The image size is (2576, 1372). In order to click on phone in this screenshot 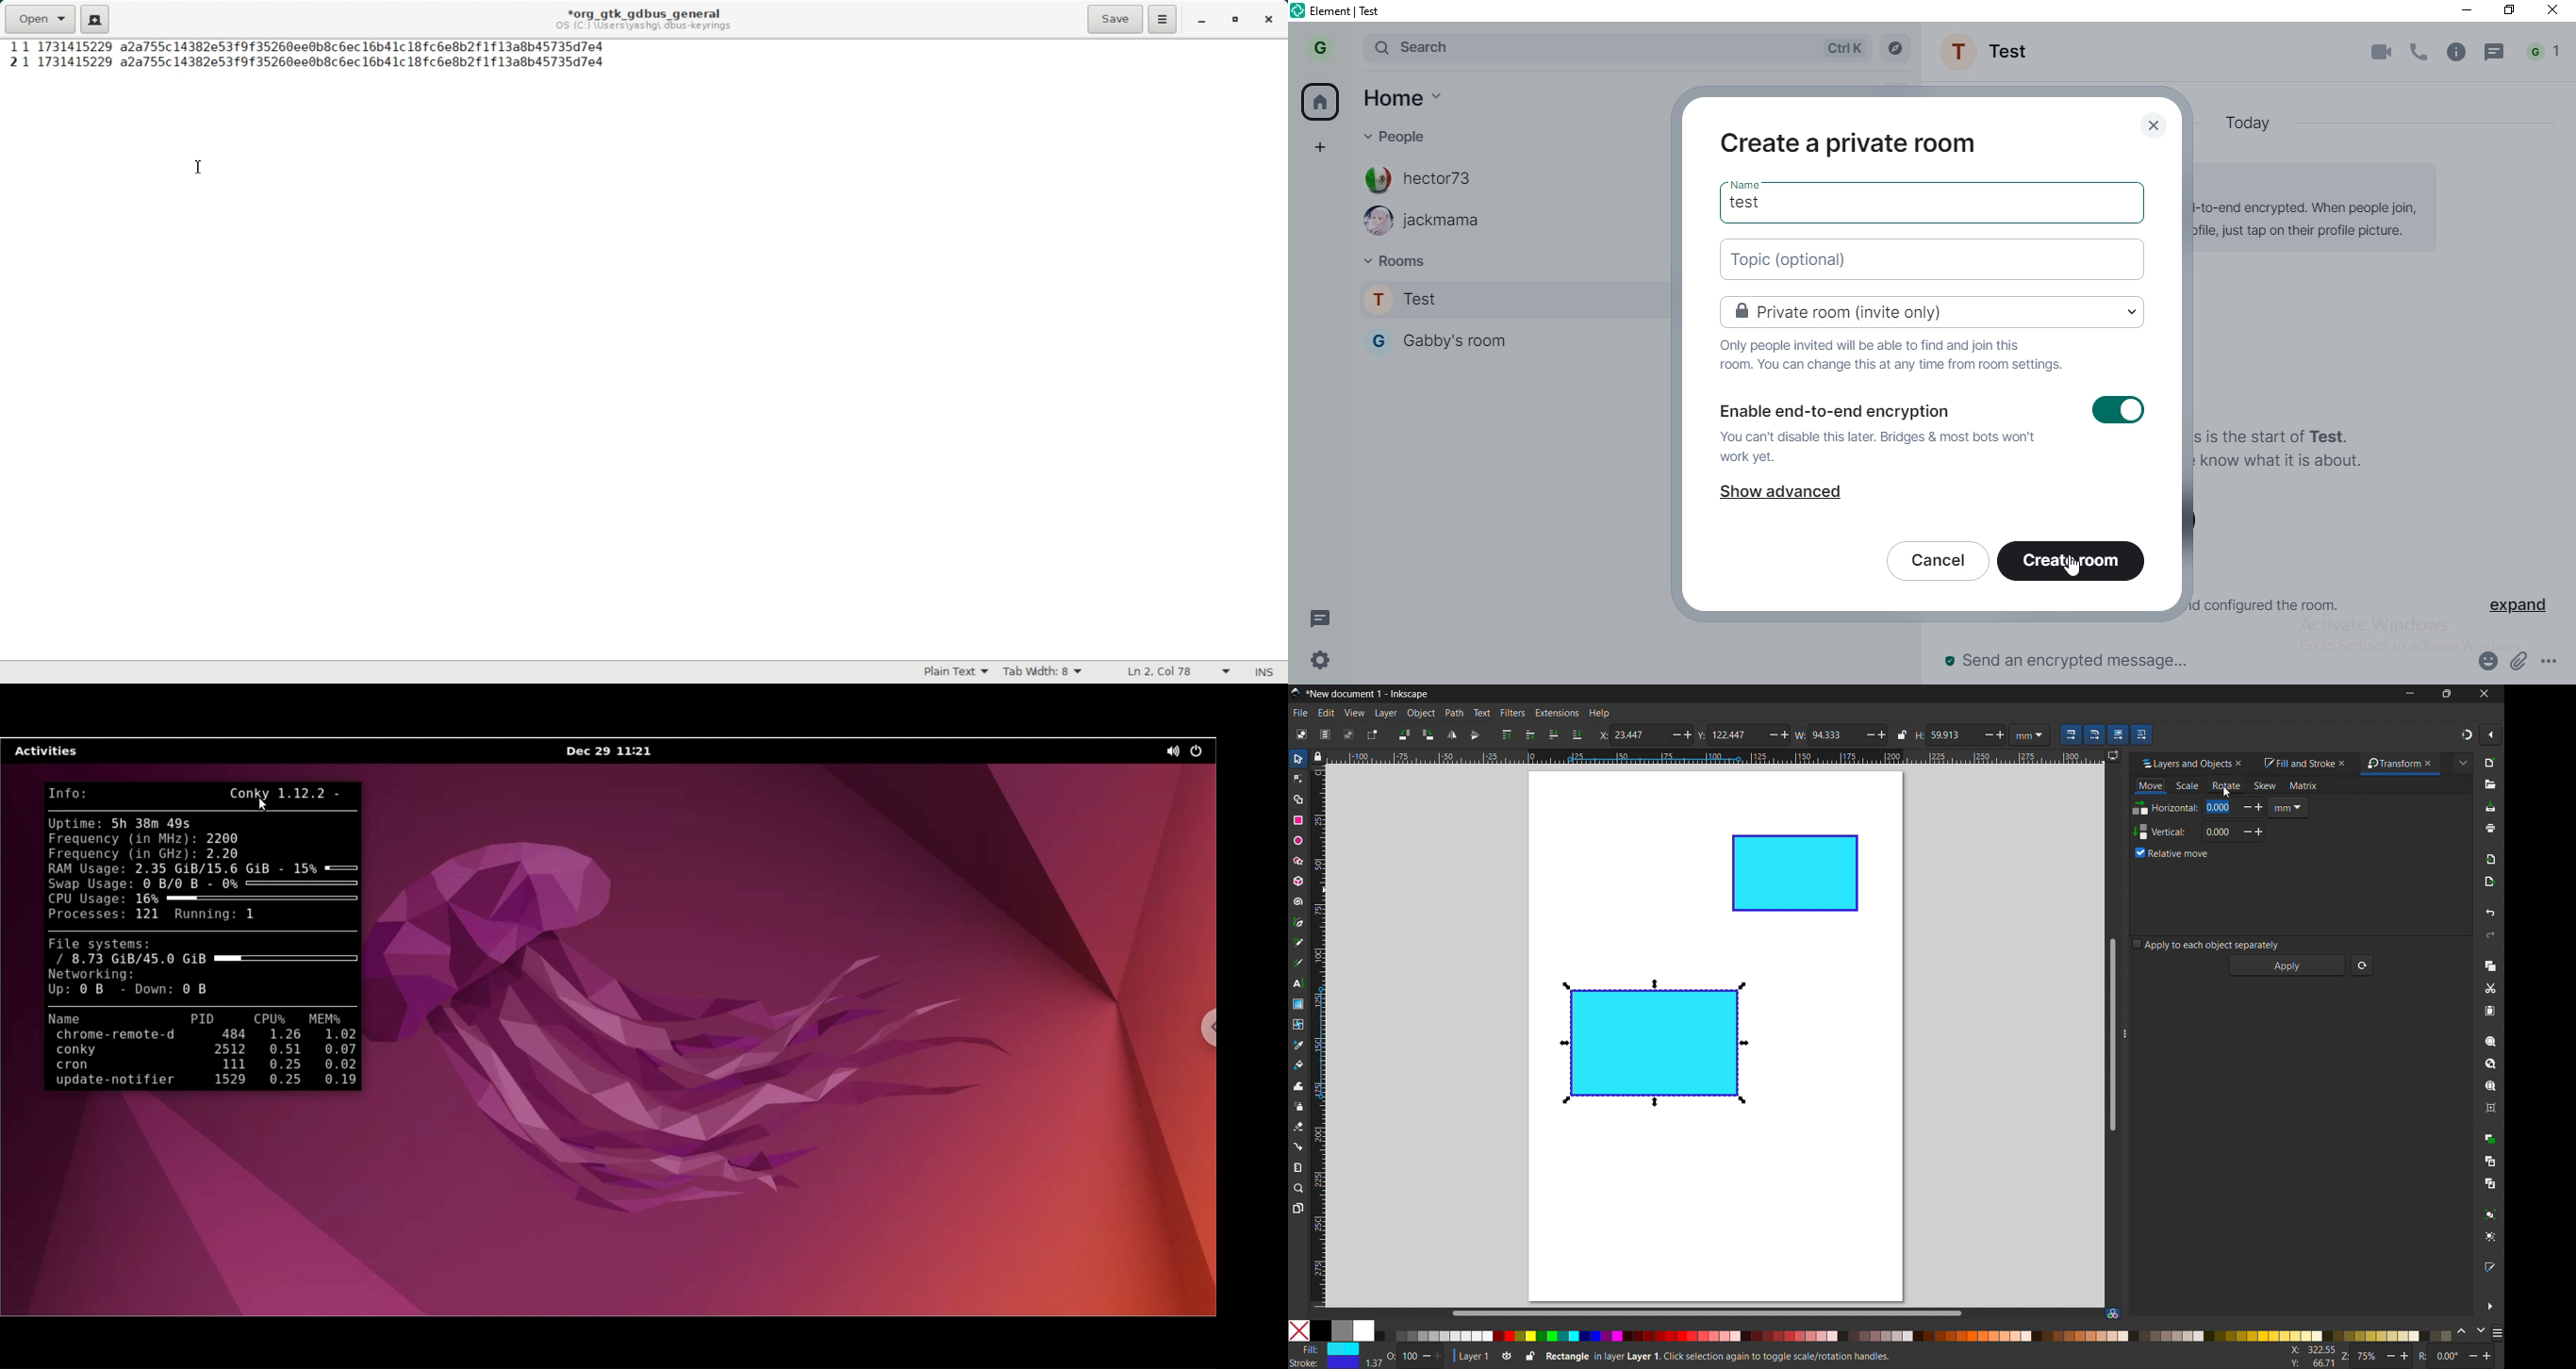, I will do `click(2420, 51)`.